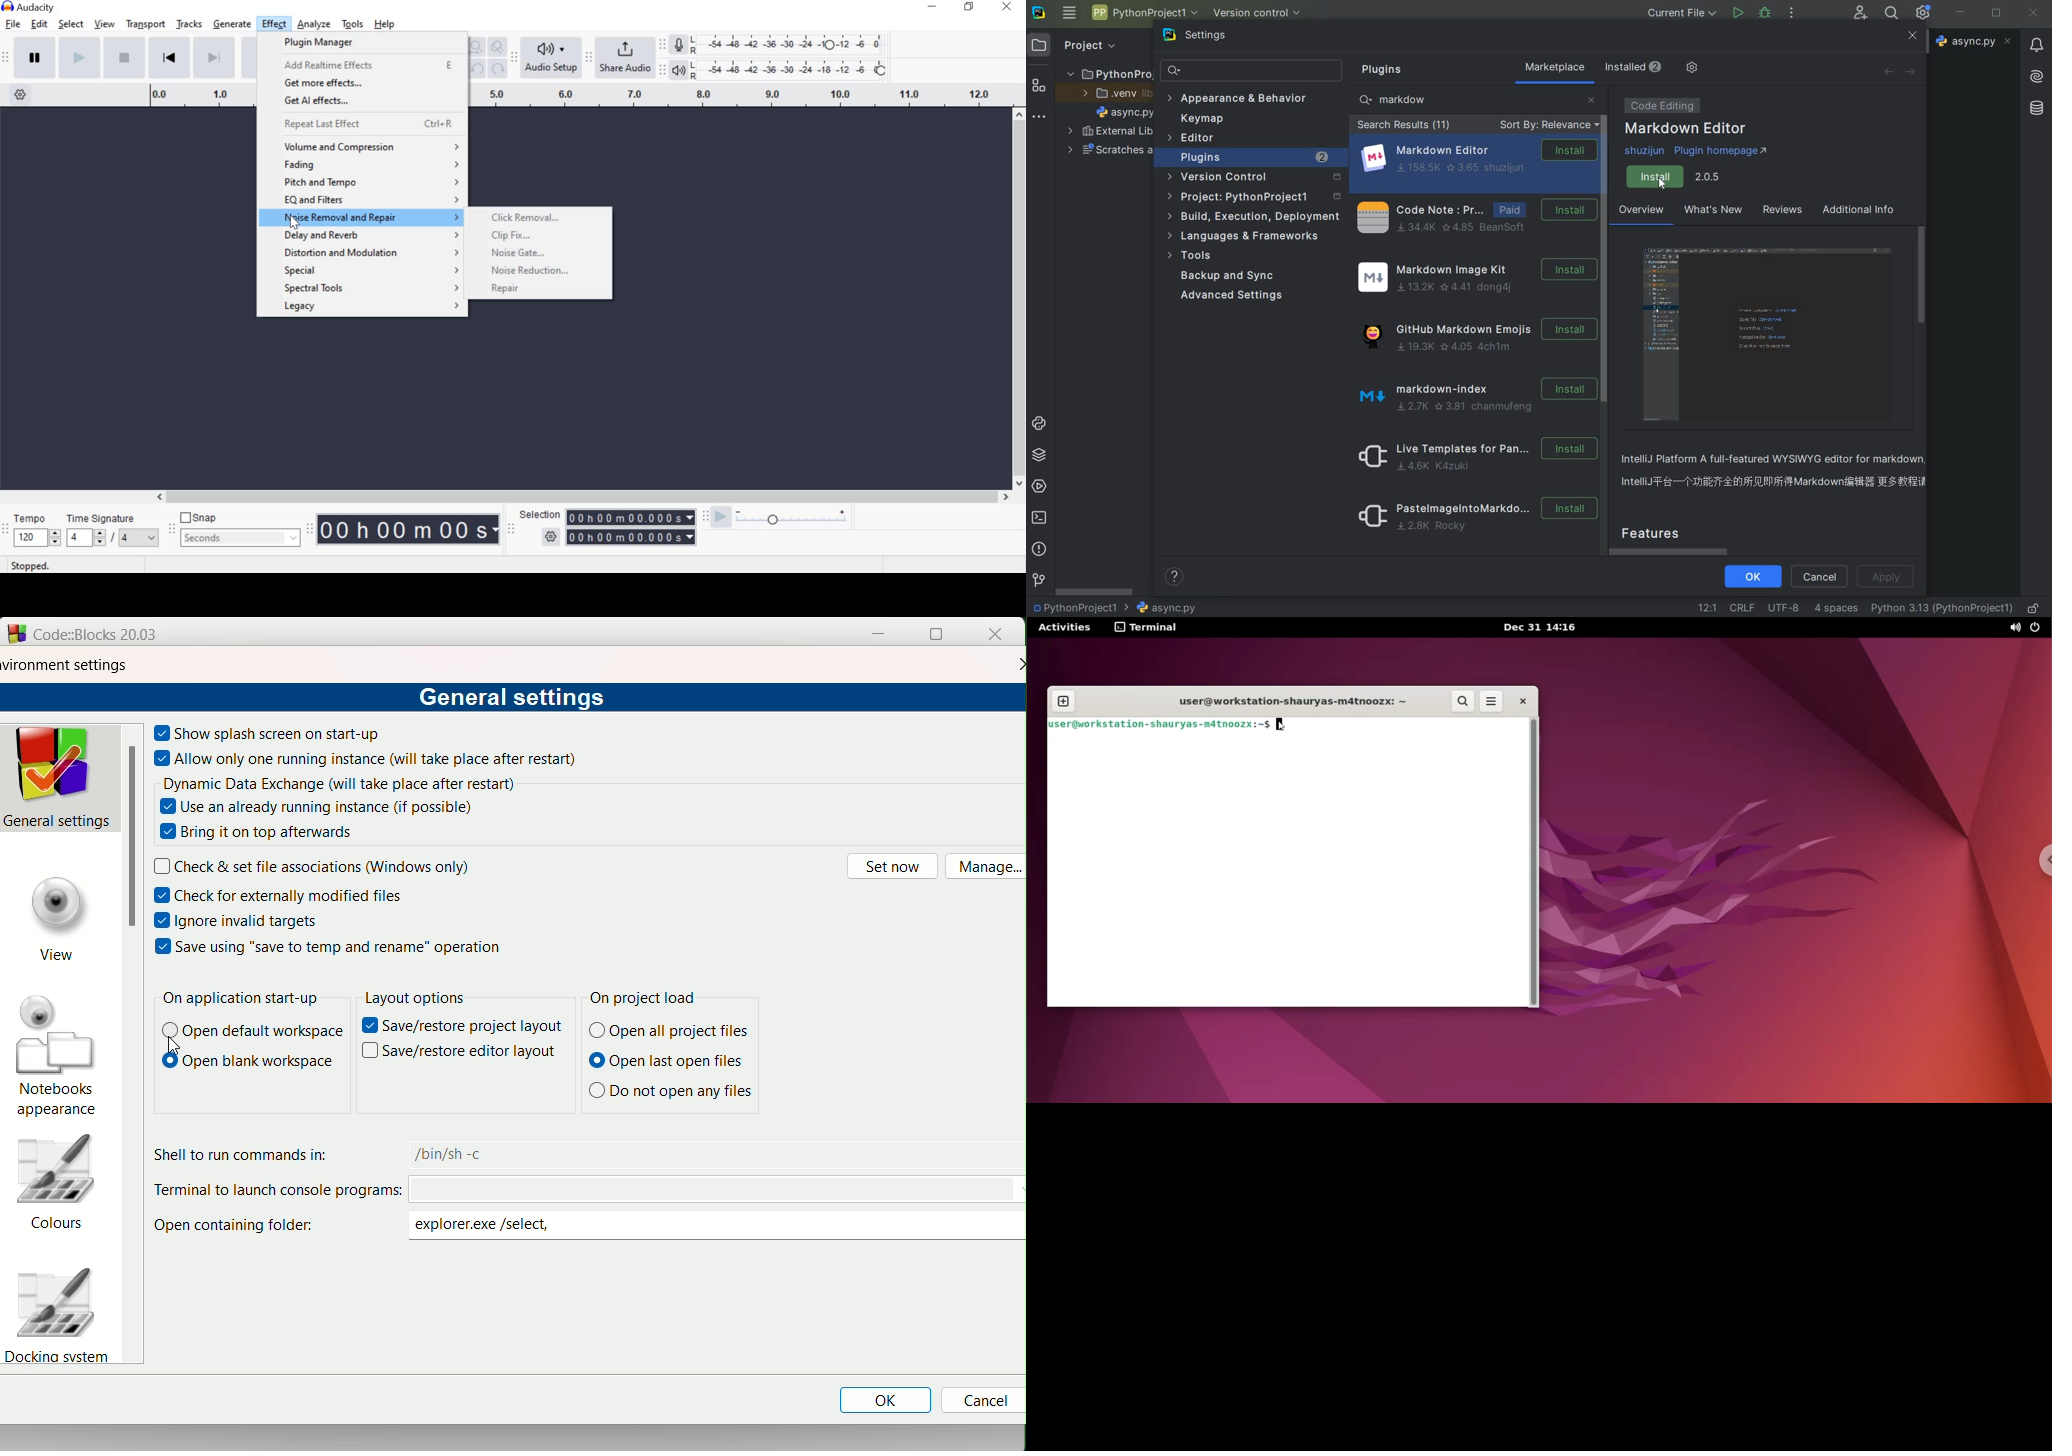 The image size is (2072, 1456). What do you see at coordinates (1687, 130) in the screenshot?
I see `Markdown Editor` at bounding box center [1687, 130].